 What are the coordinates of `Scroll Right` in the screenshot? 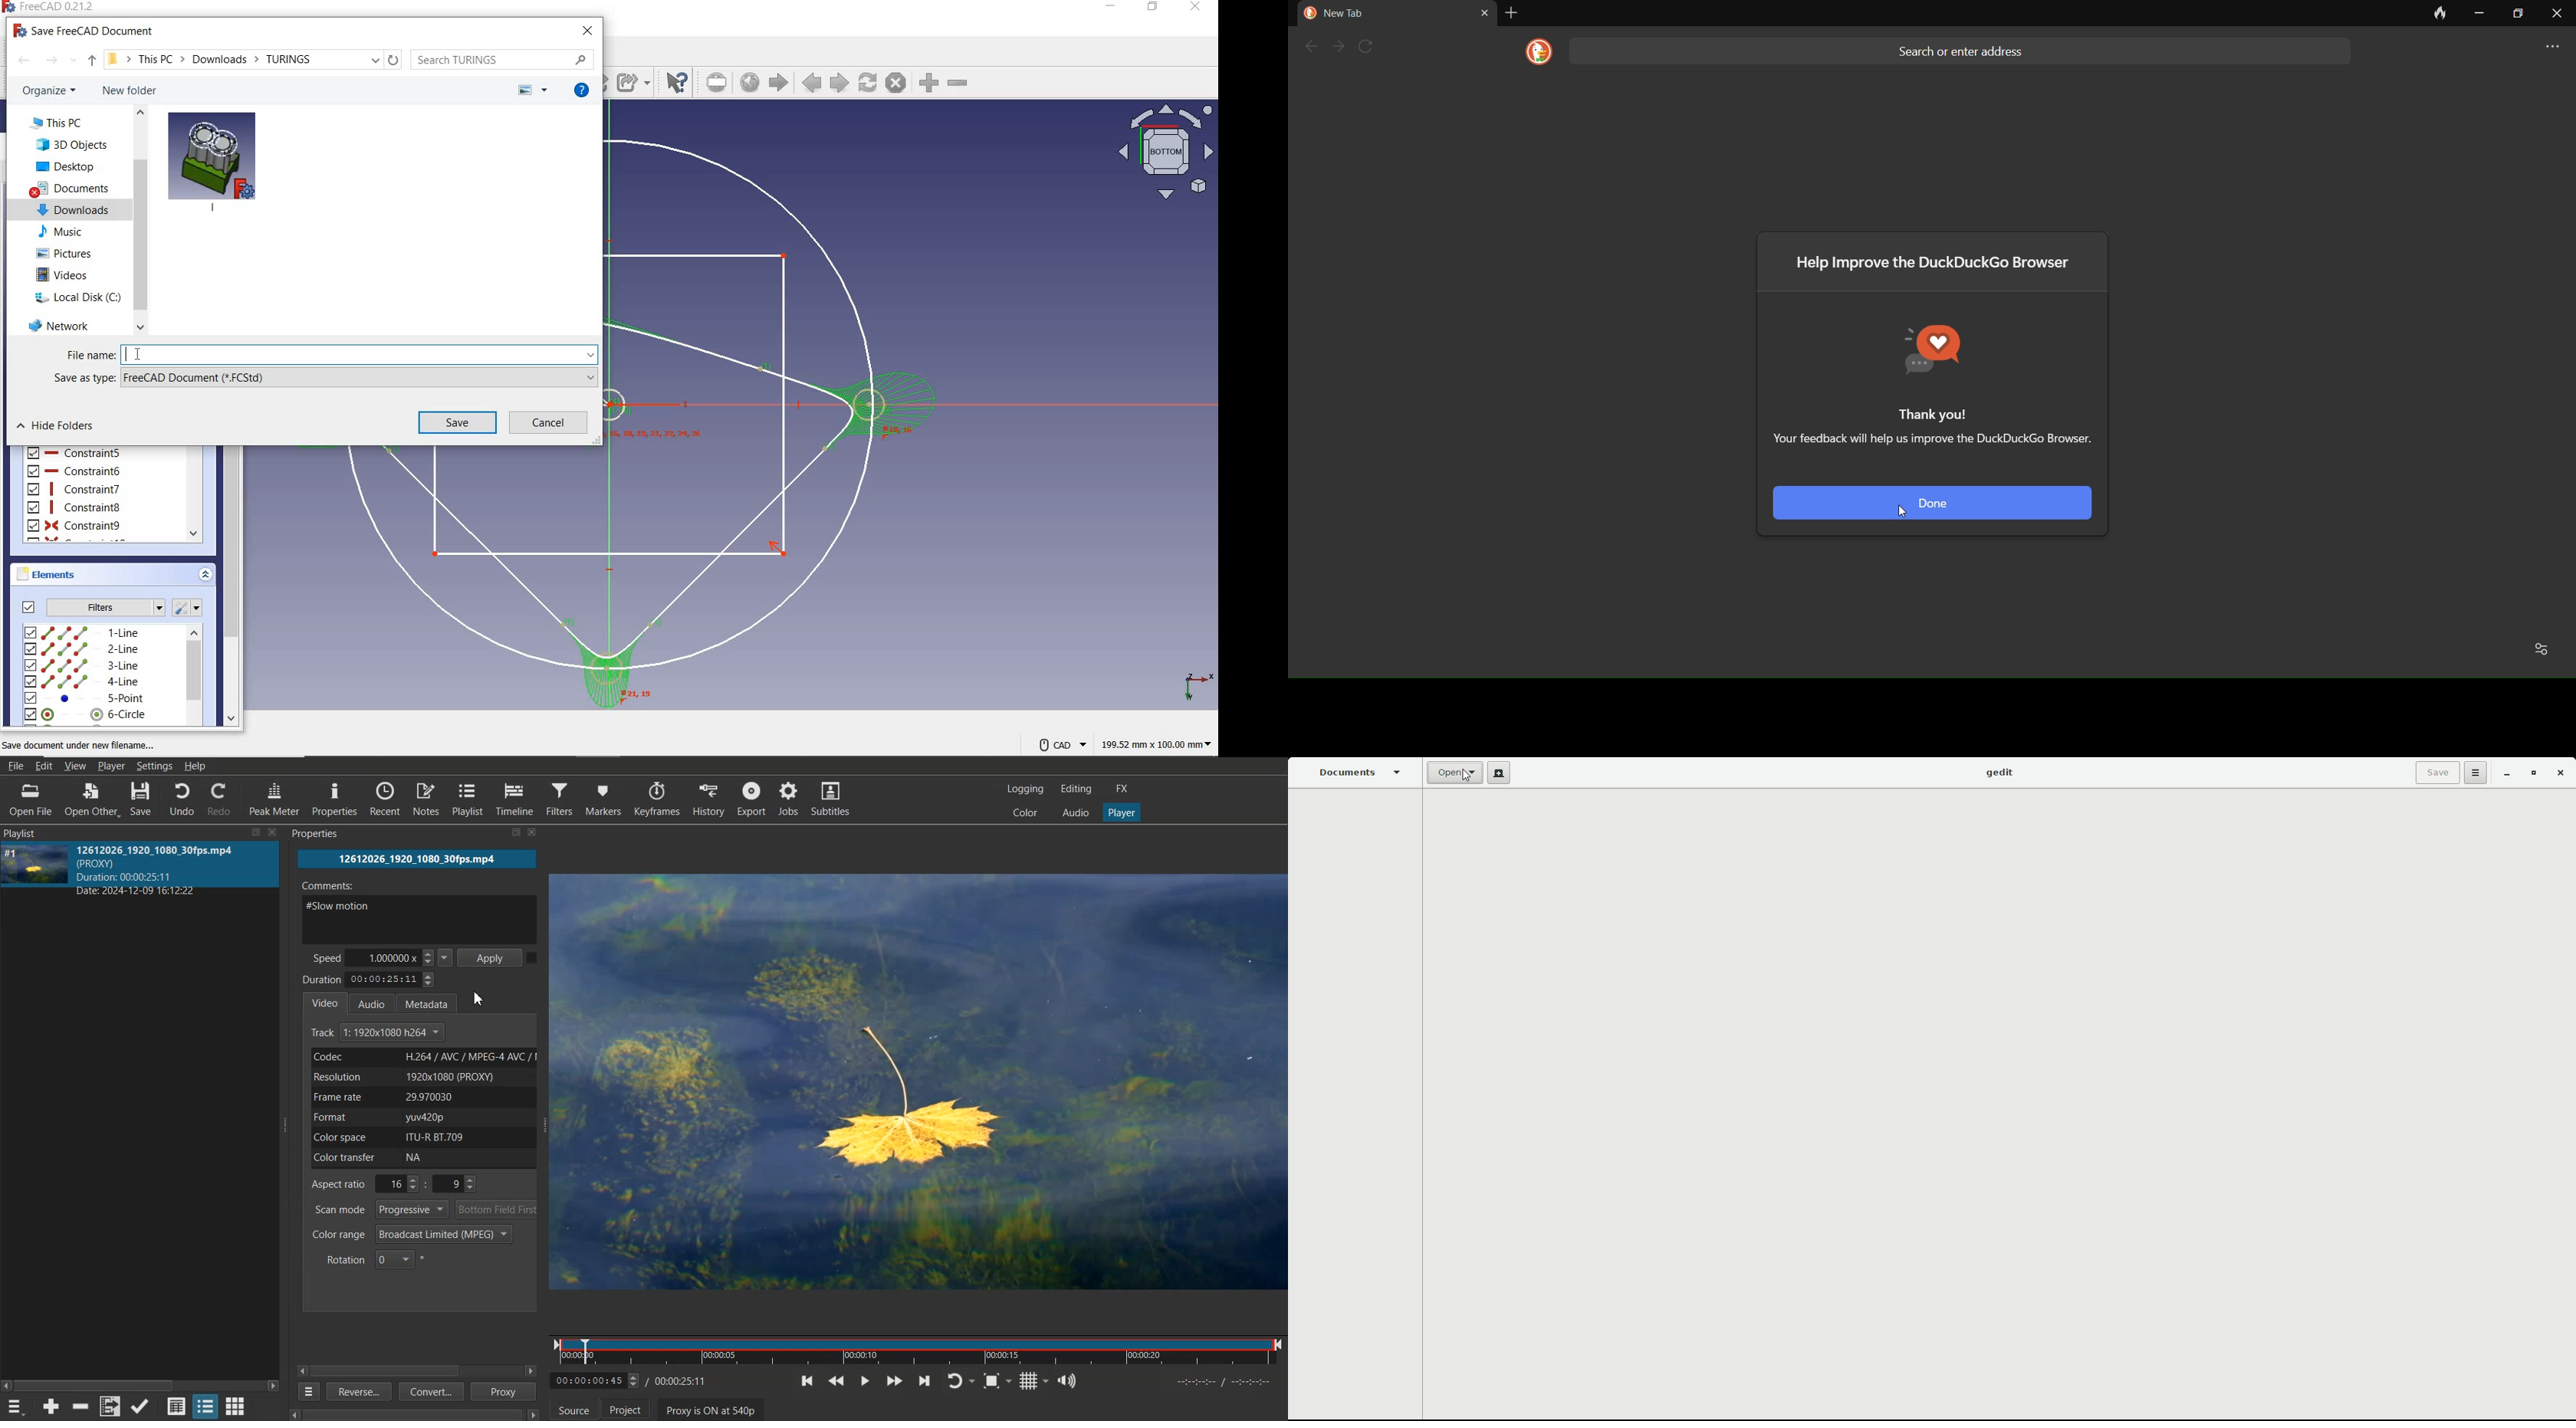 It's located at (531, 1371).